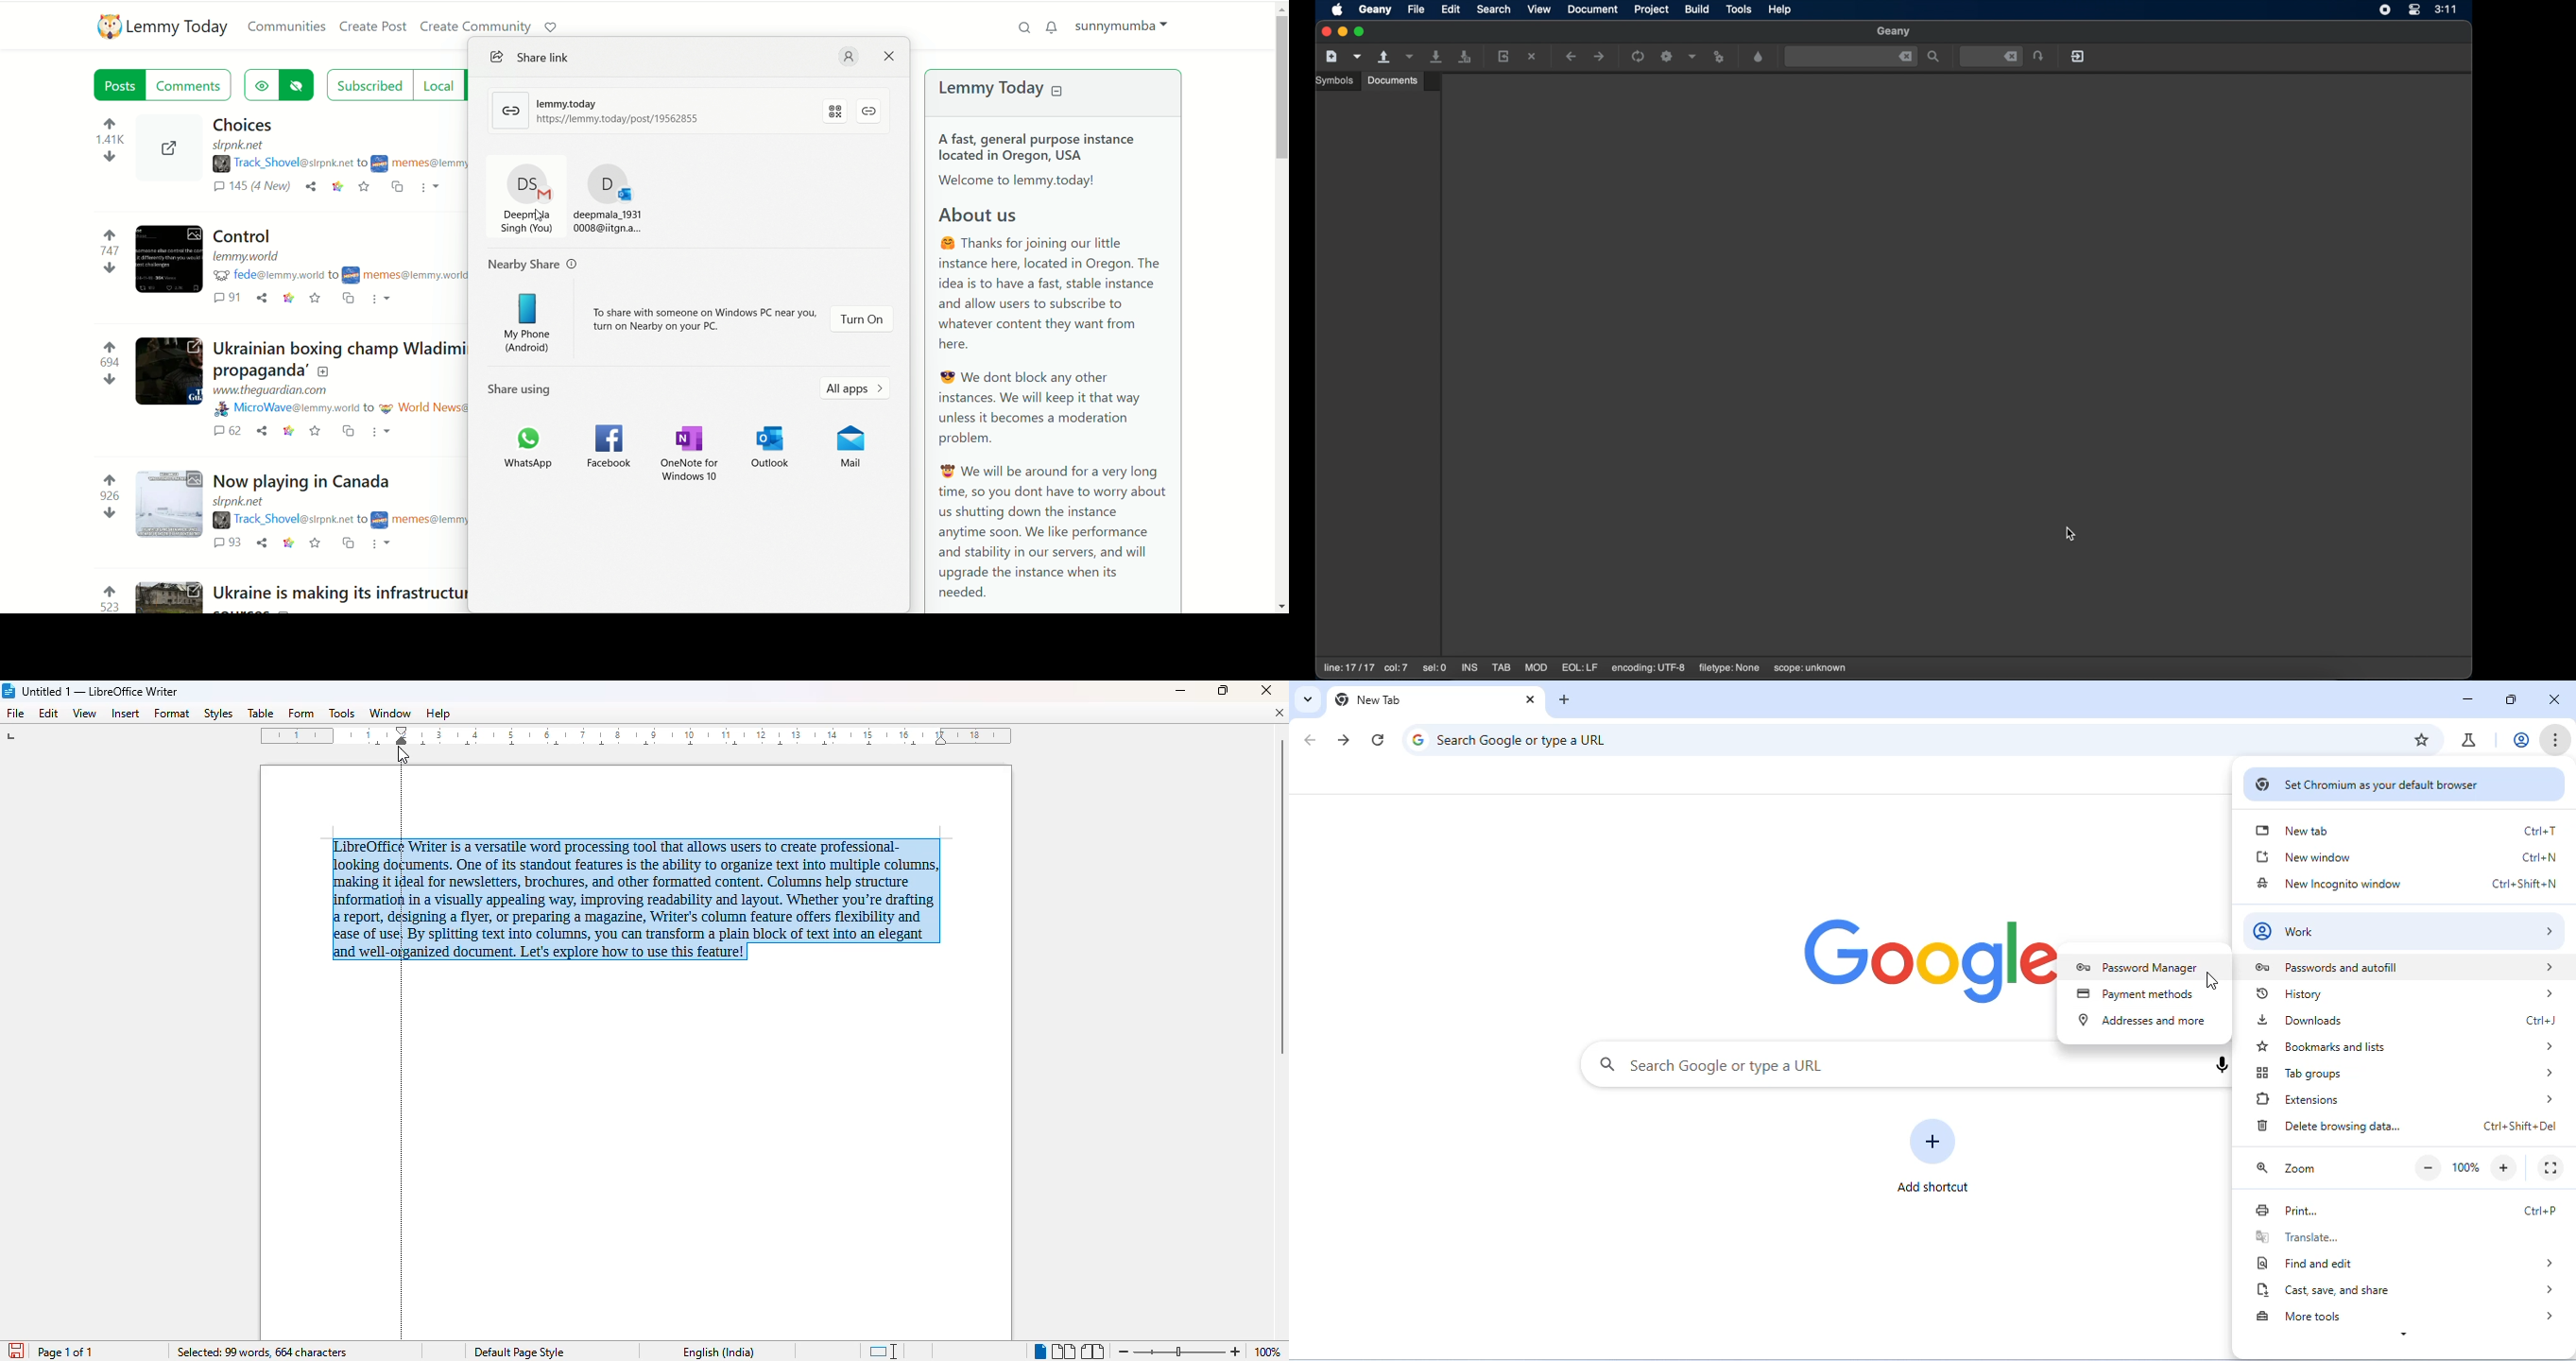  Describe the element at coordinates (570, 199) in the screenshot. I see `emails` at that location.